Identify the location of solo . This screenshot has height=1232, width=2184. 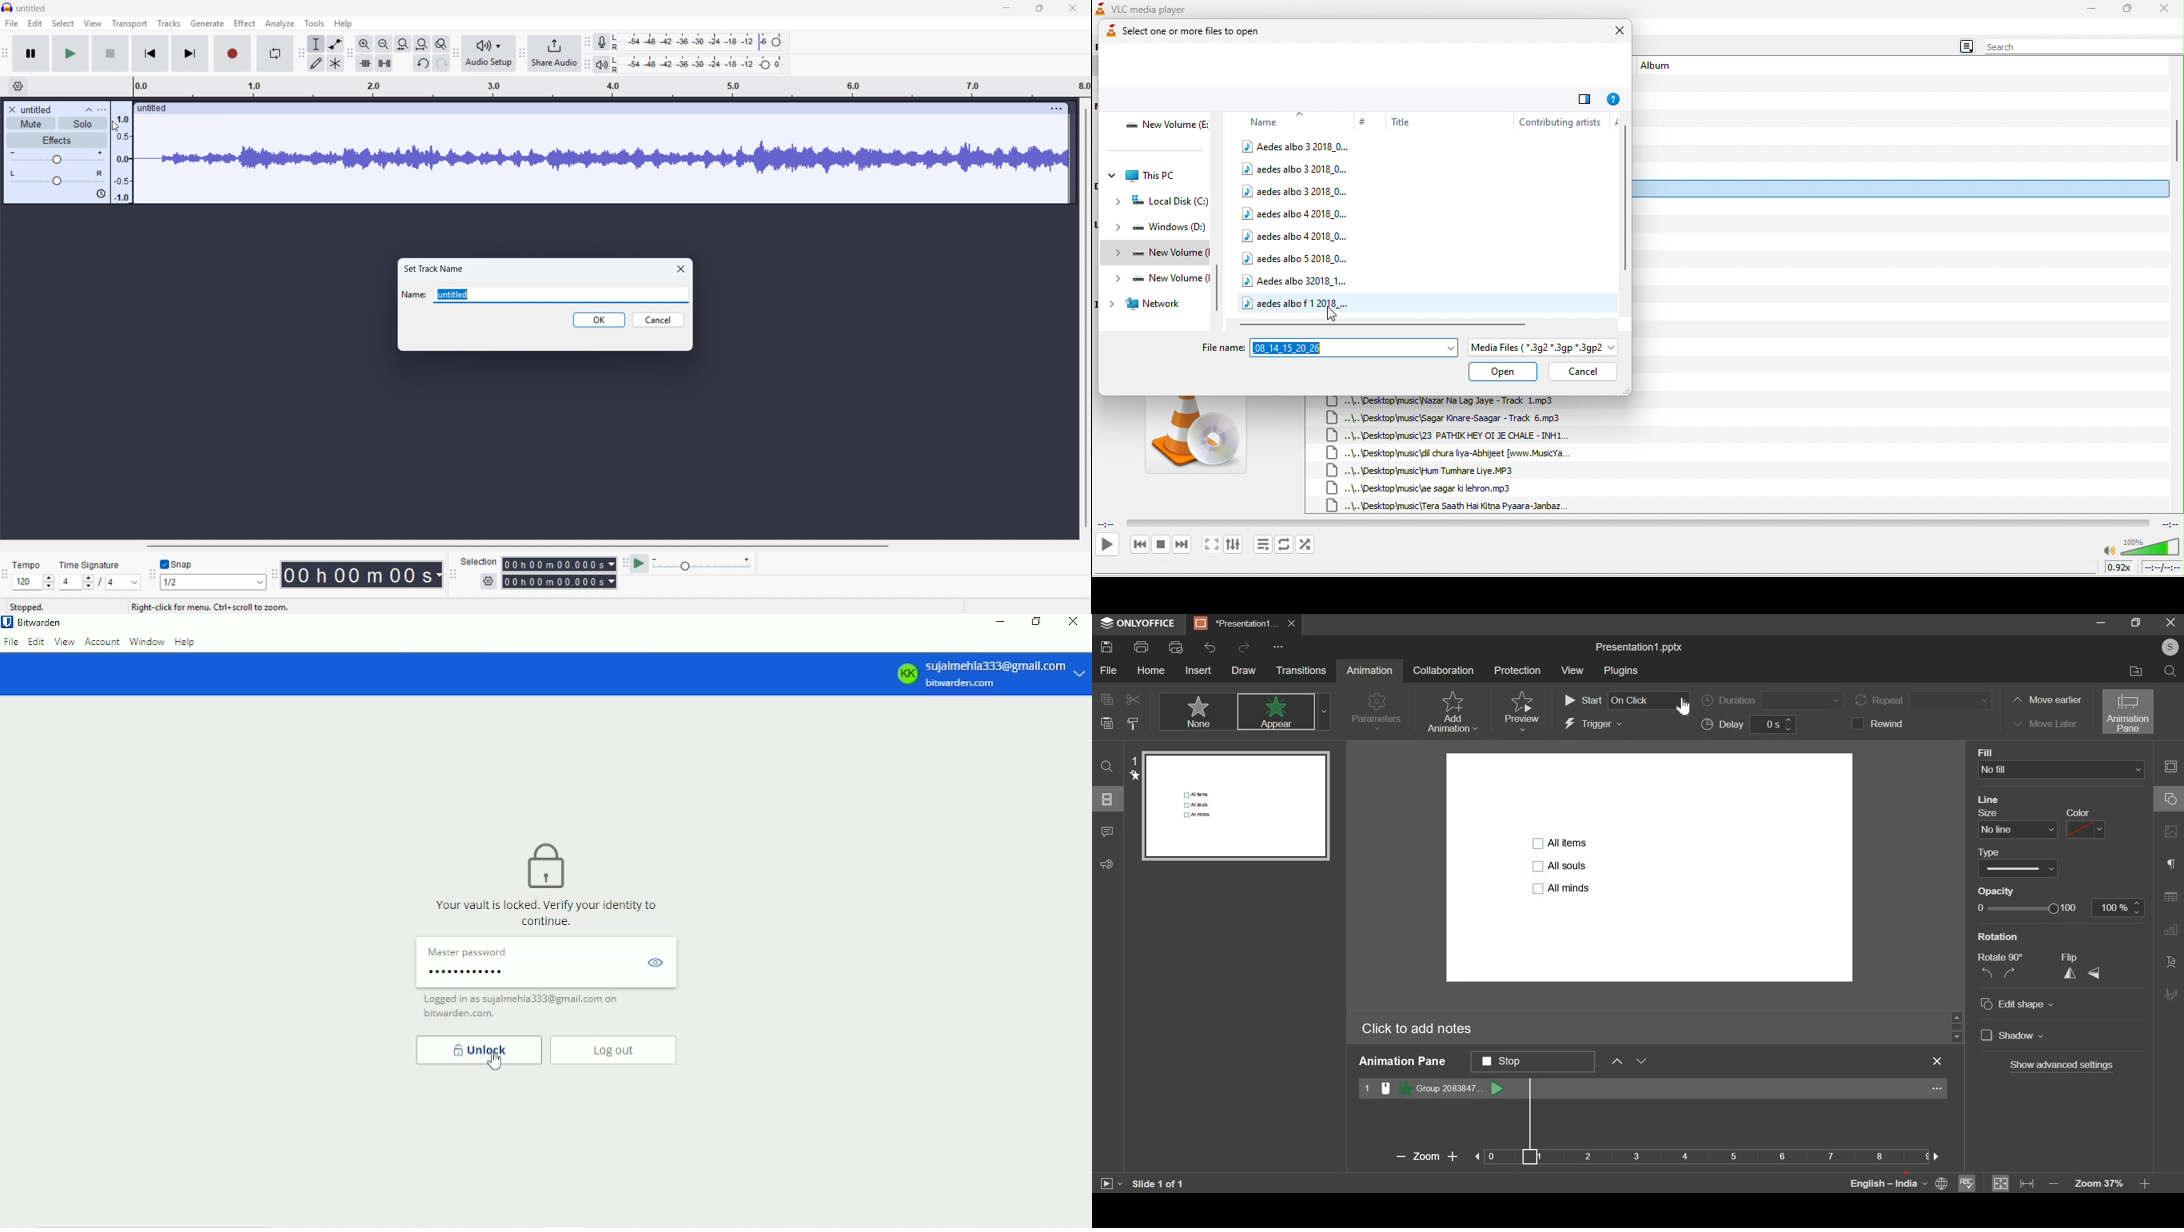
(83, 123).